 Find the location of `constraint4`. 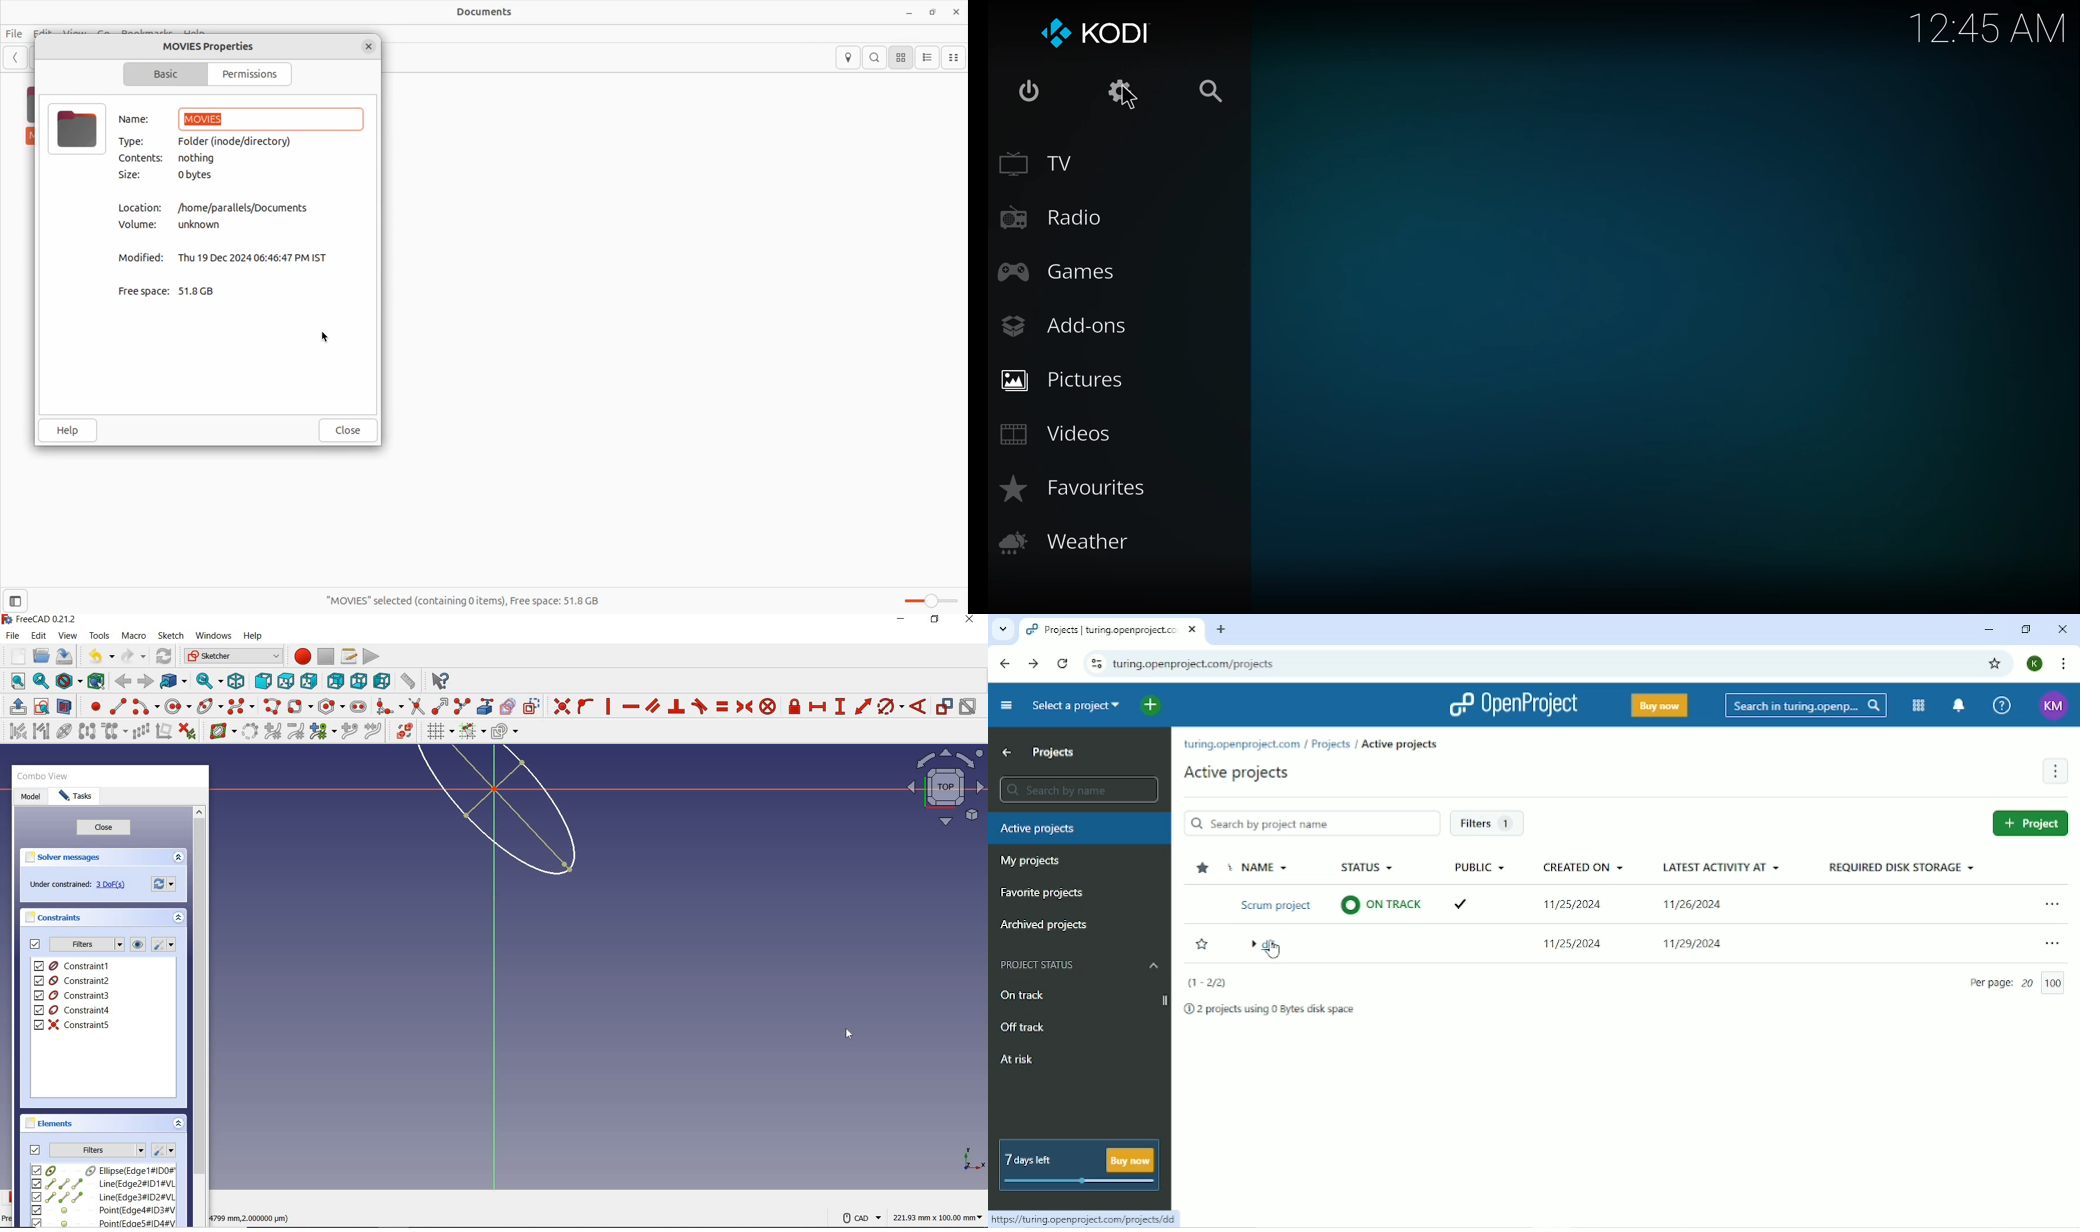

constraint4 is located at coordinates (72, 1010).